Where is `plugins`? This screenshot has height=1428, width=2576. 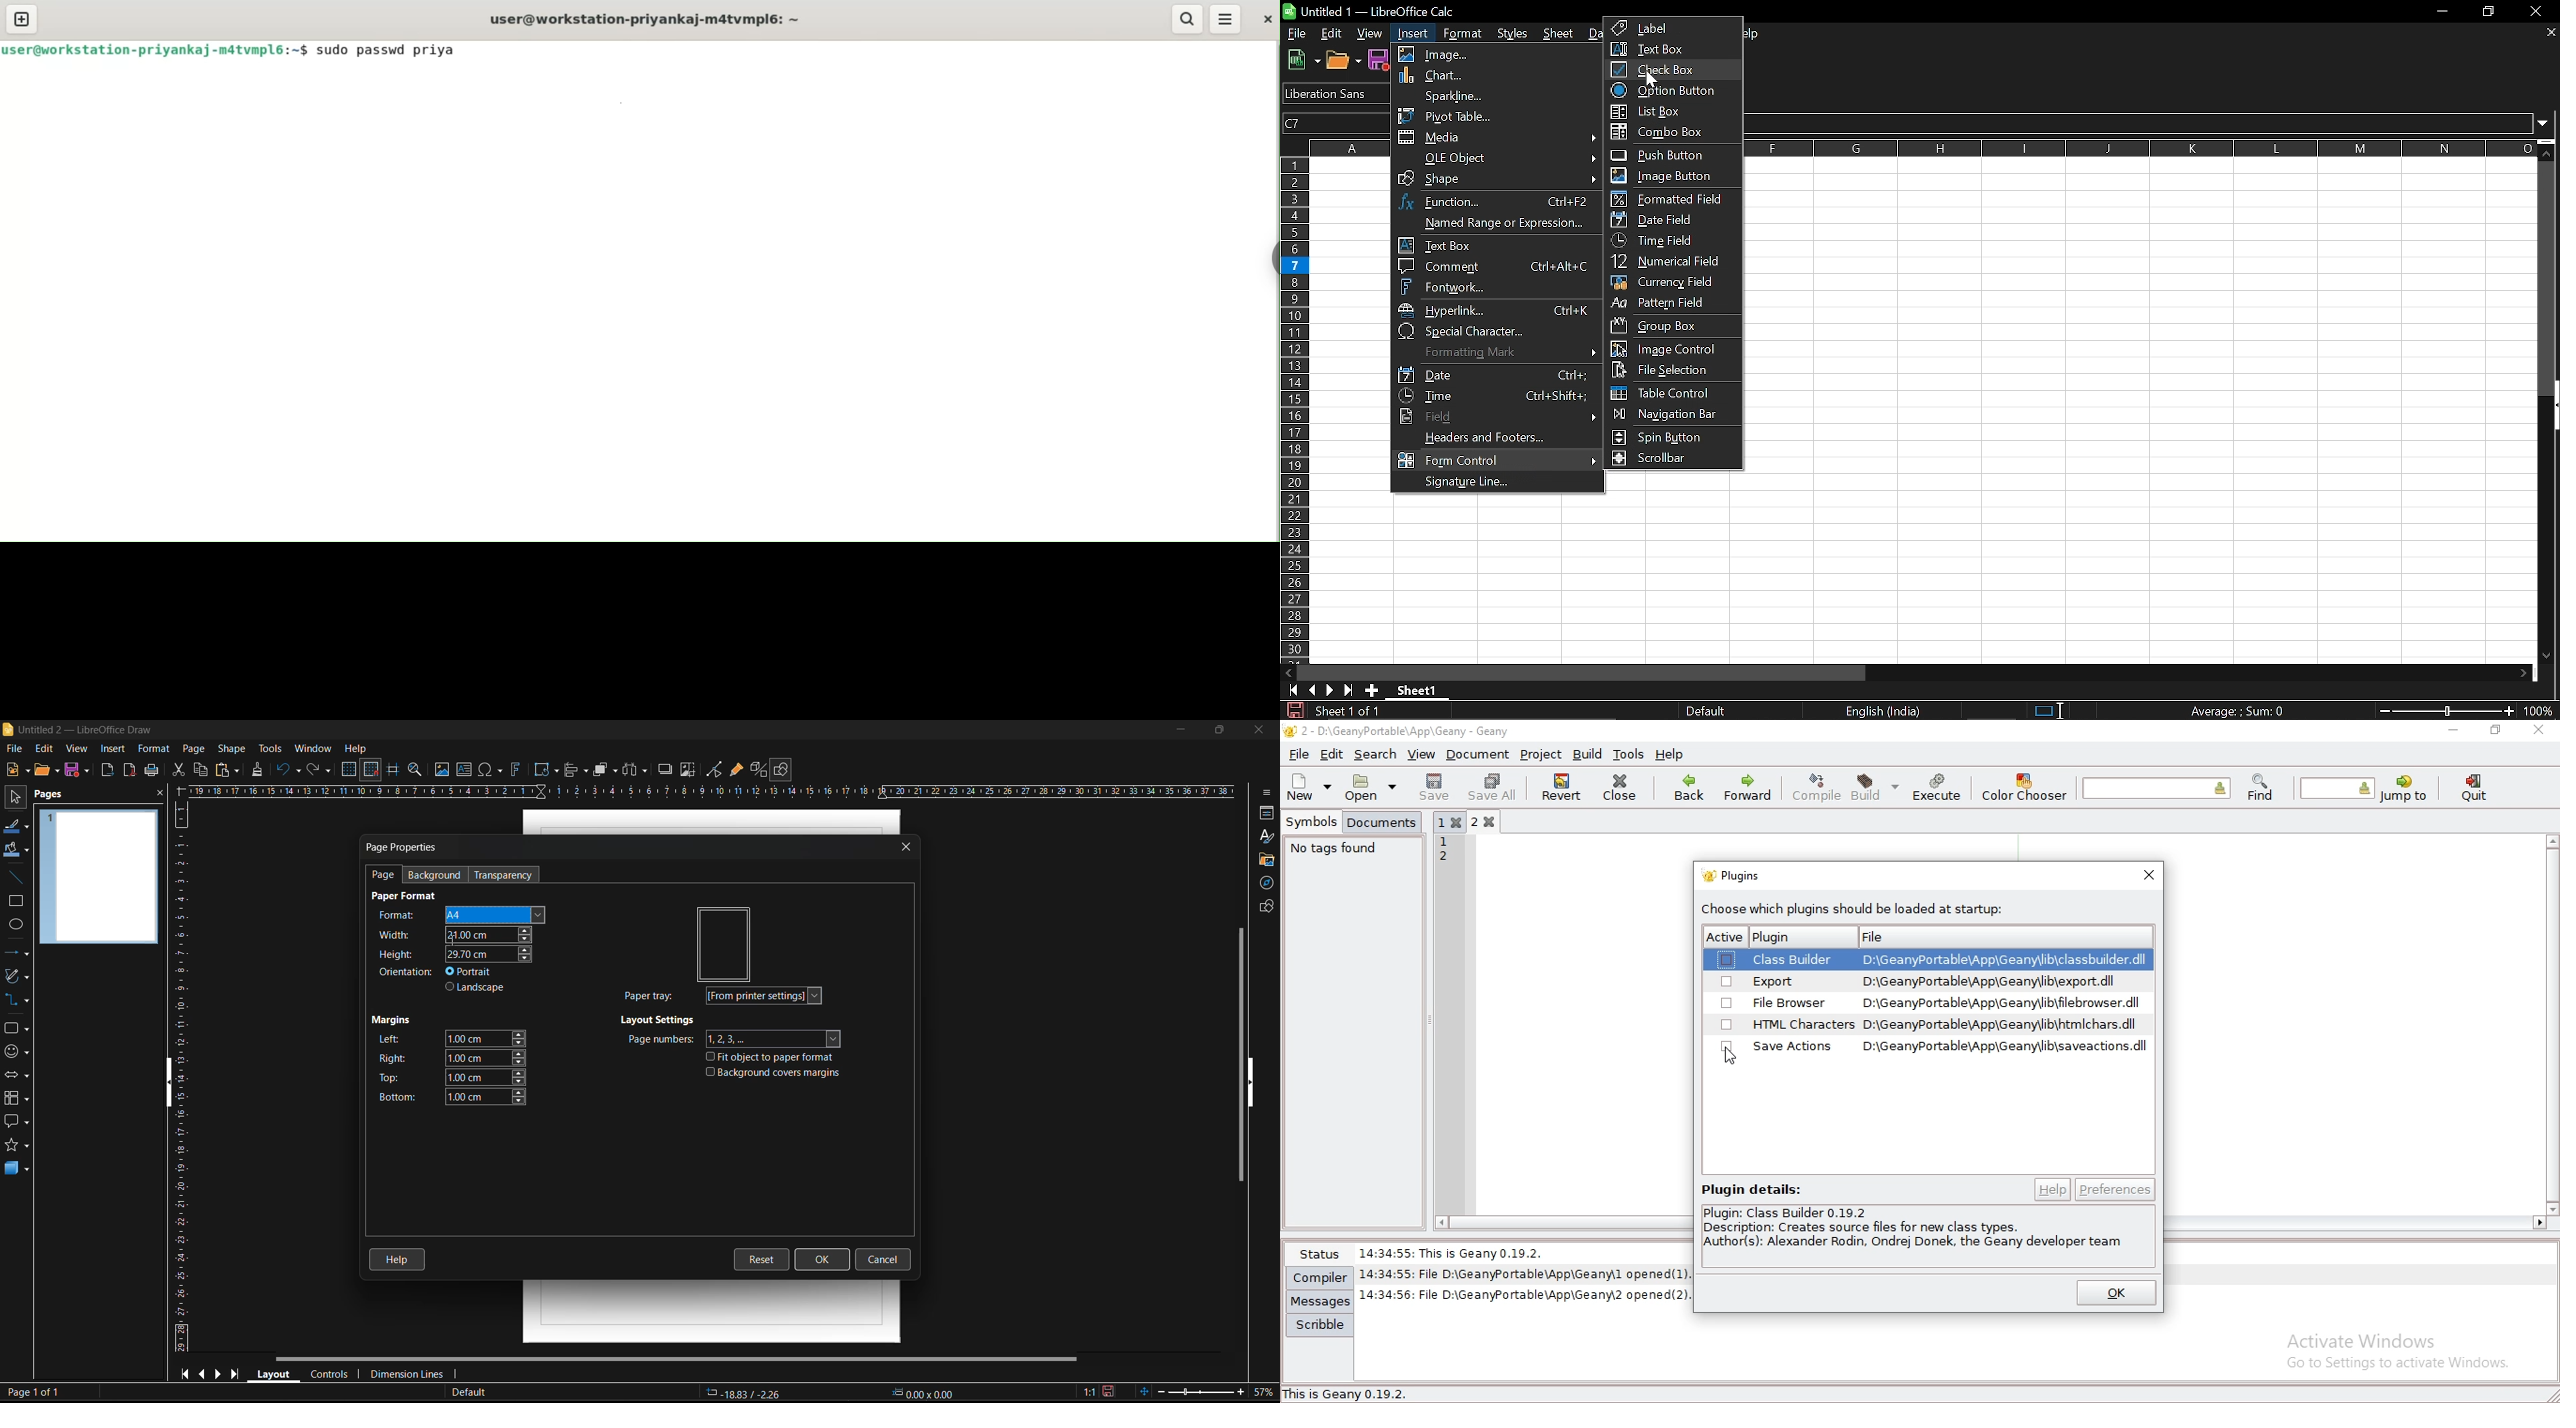
plugins is located at coordinates (1733, 877).